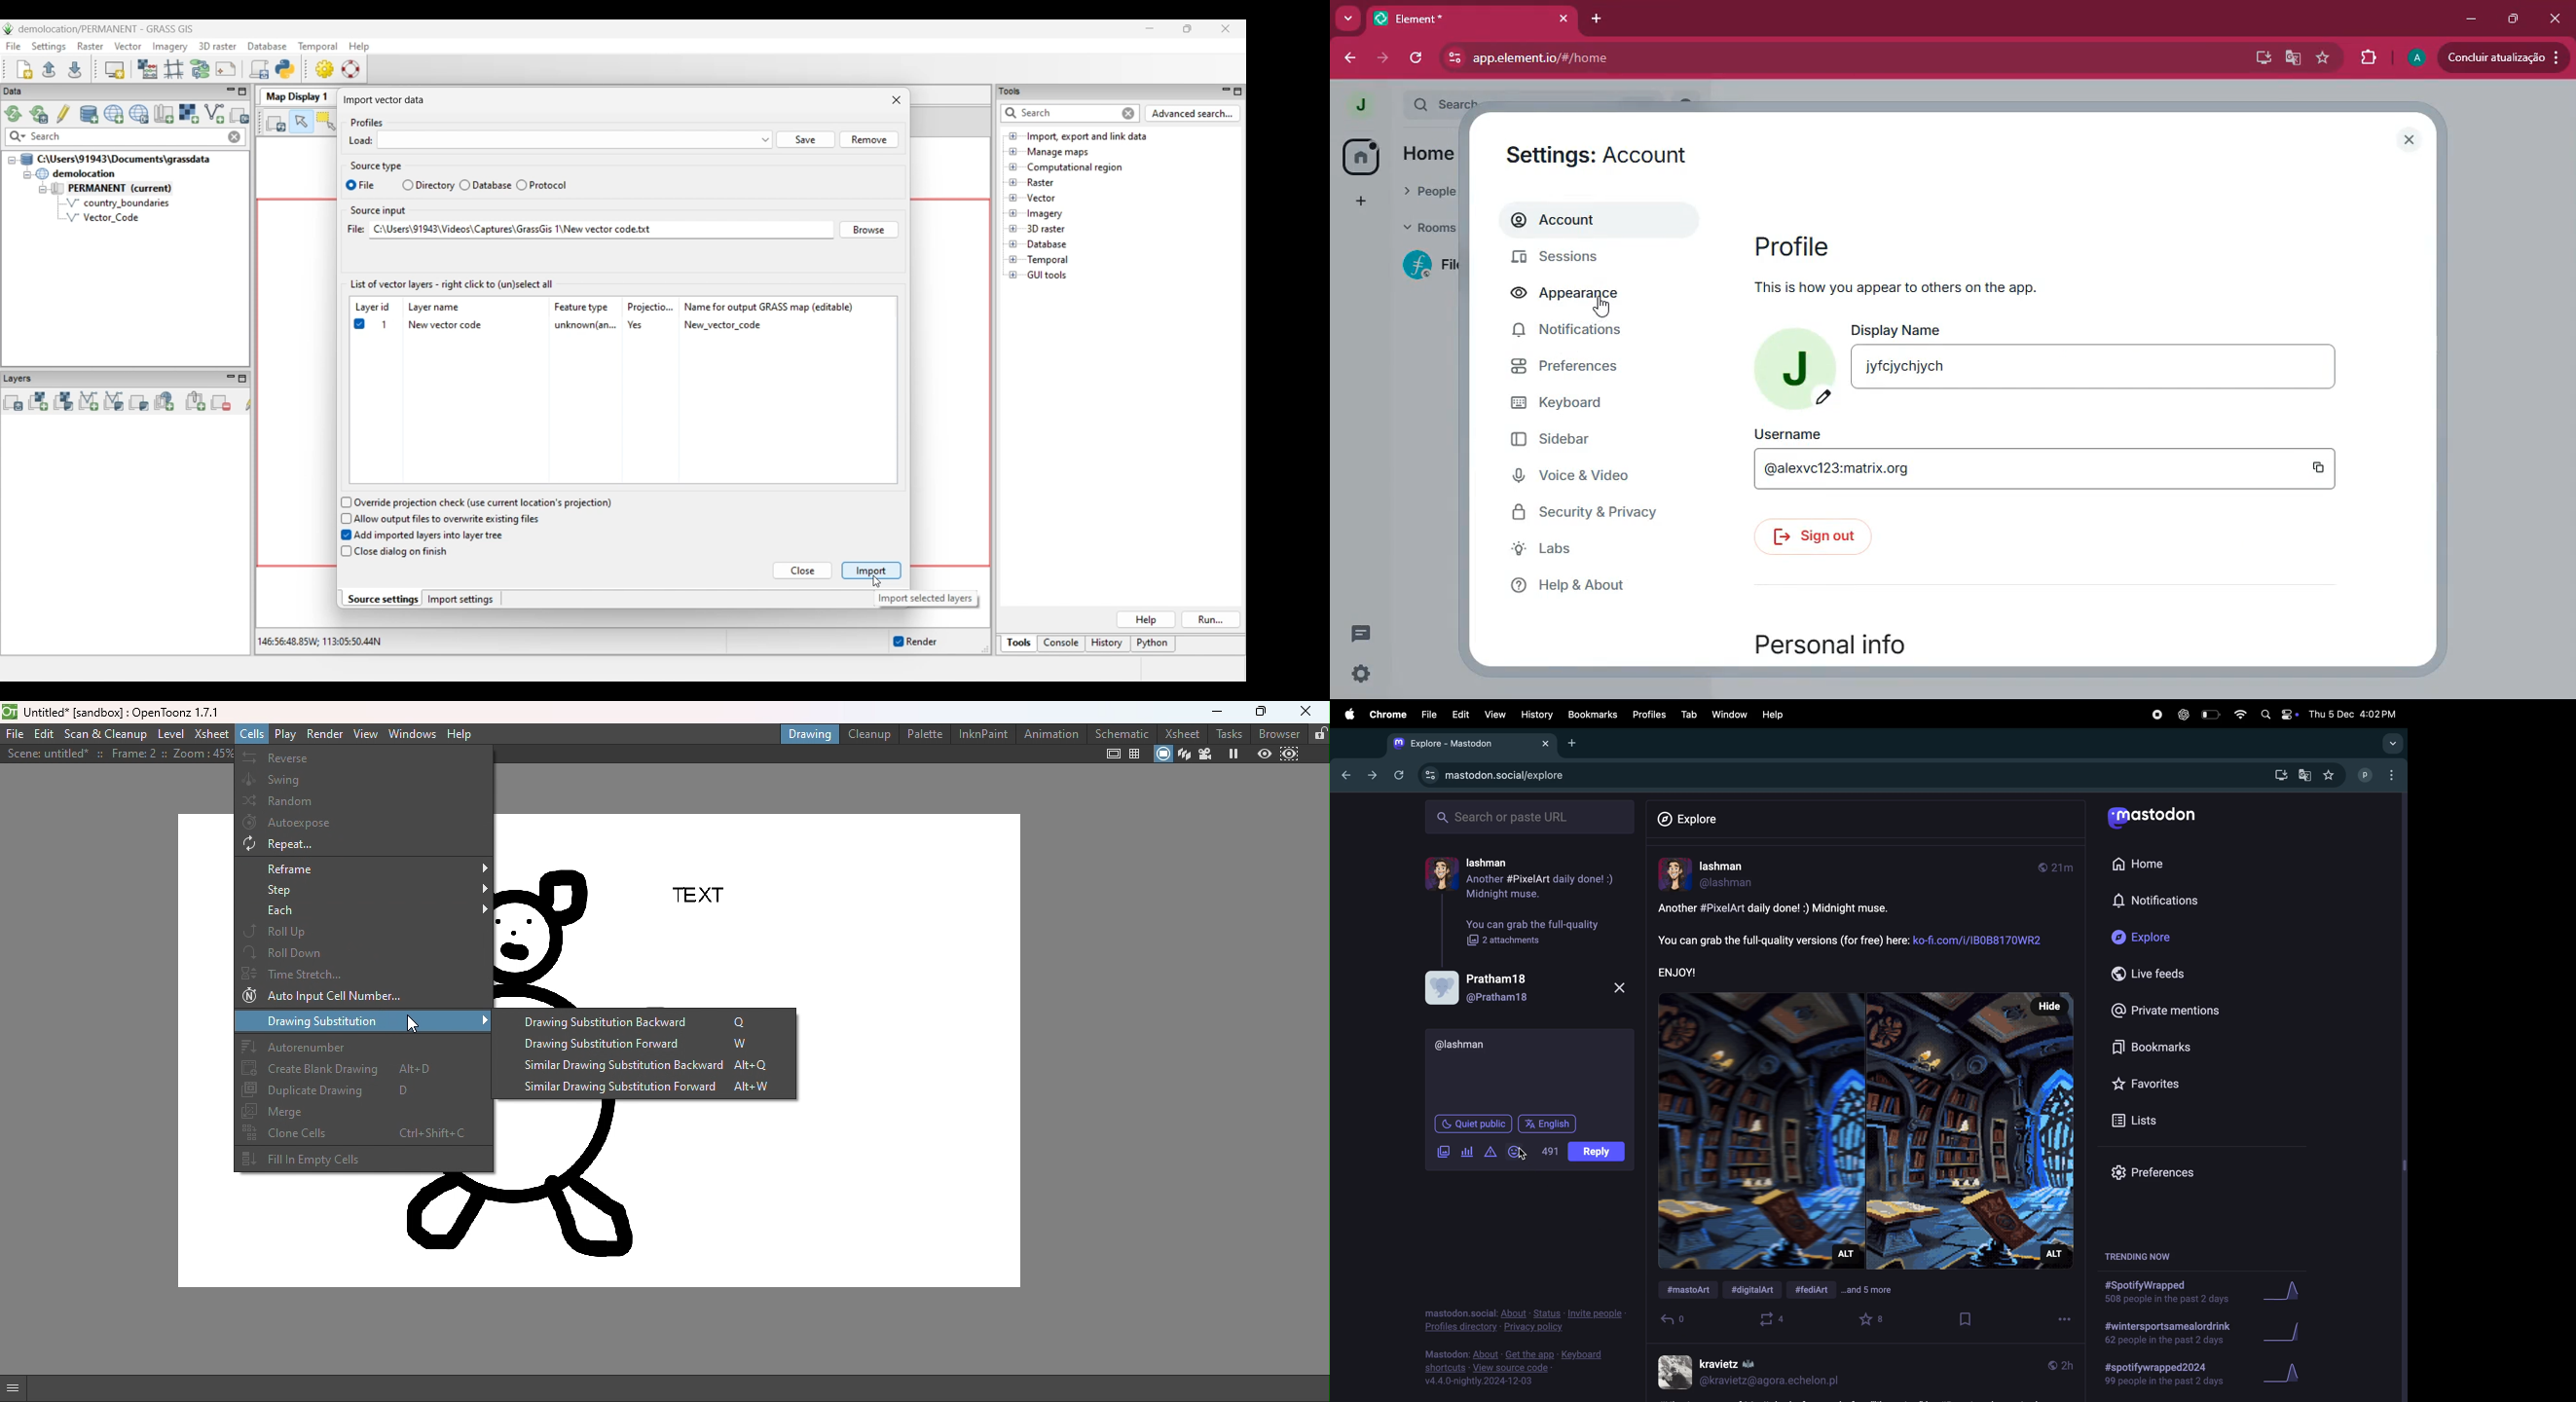 The height and width of the screenshot is (1428, 2576). What do you see at coordinates (2165, 940) in the screenshot?
I see `Explore` at bounding box center [2165, 940].